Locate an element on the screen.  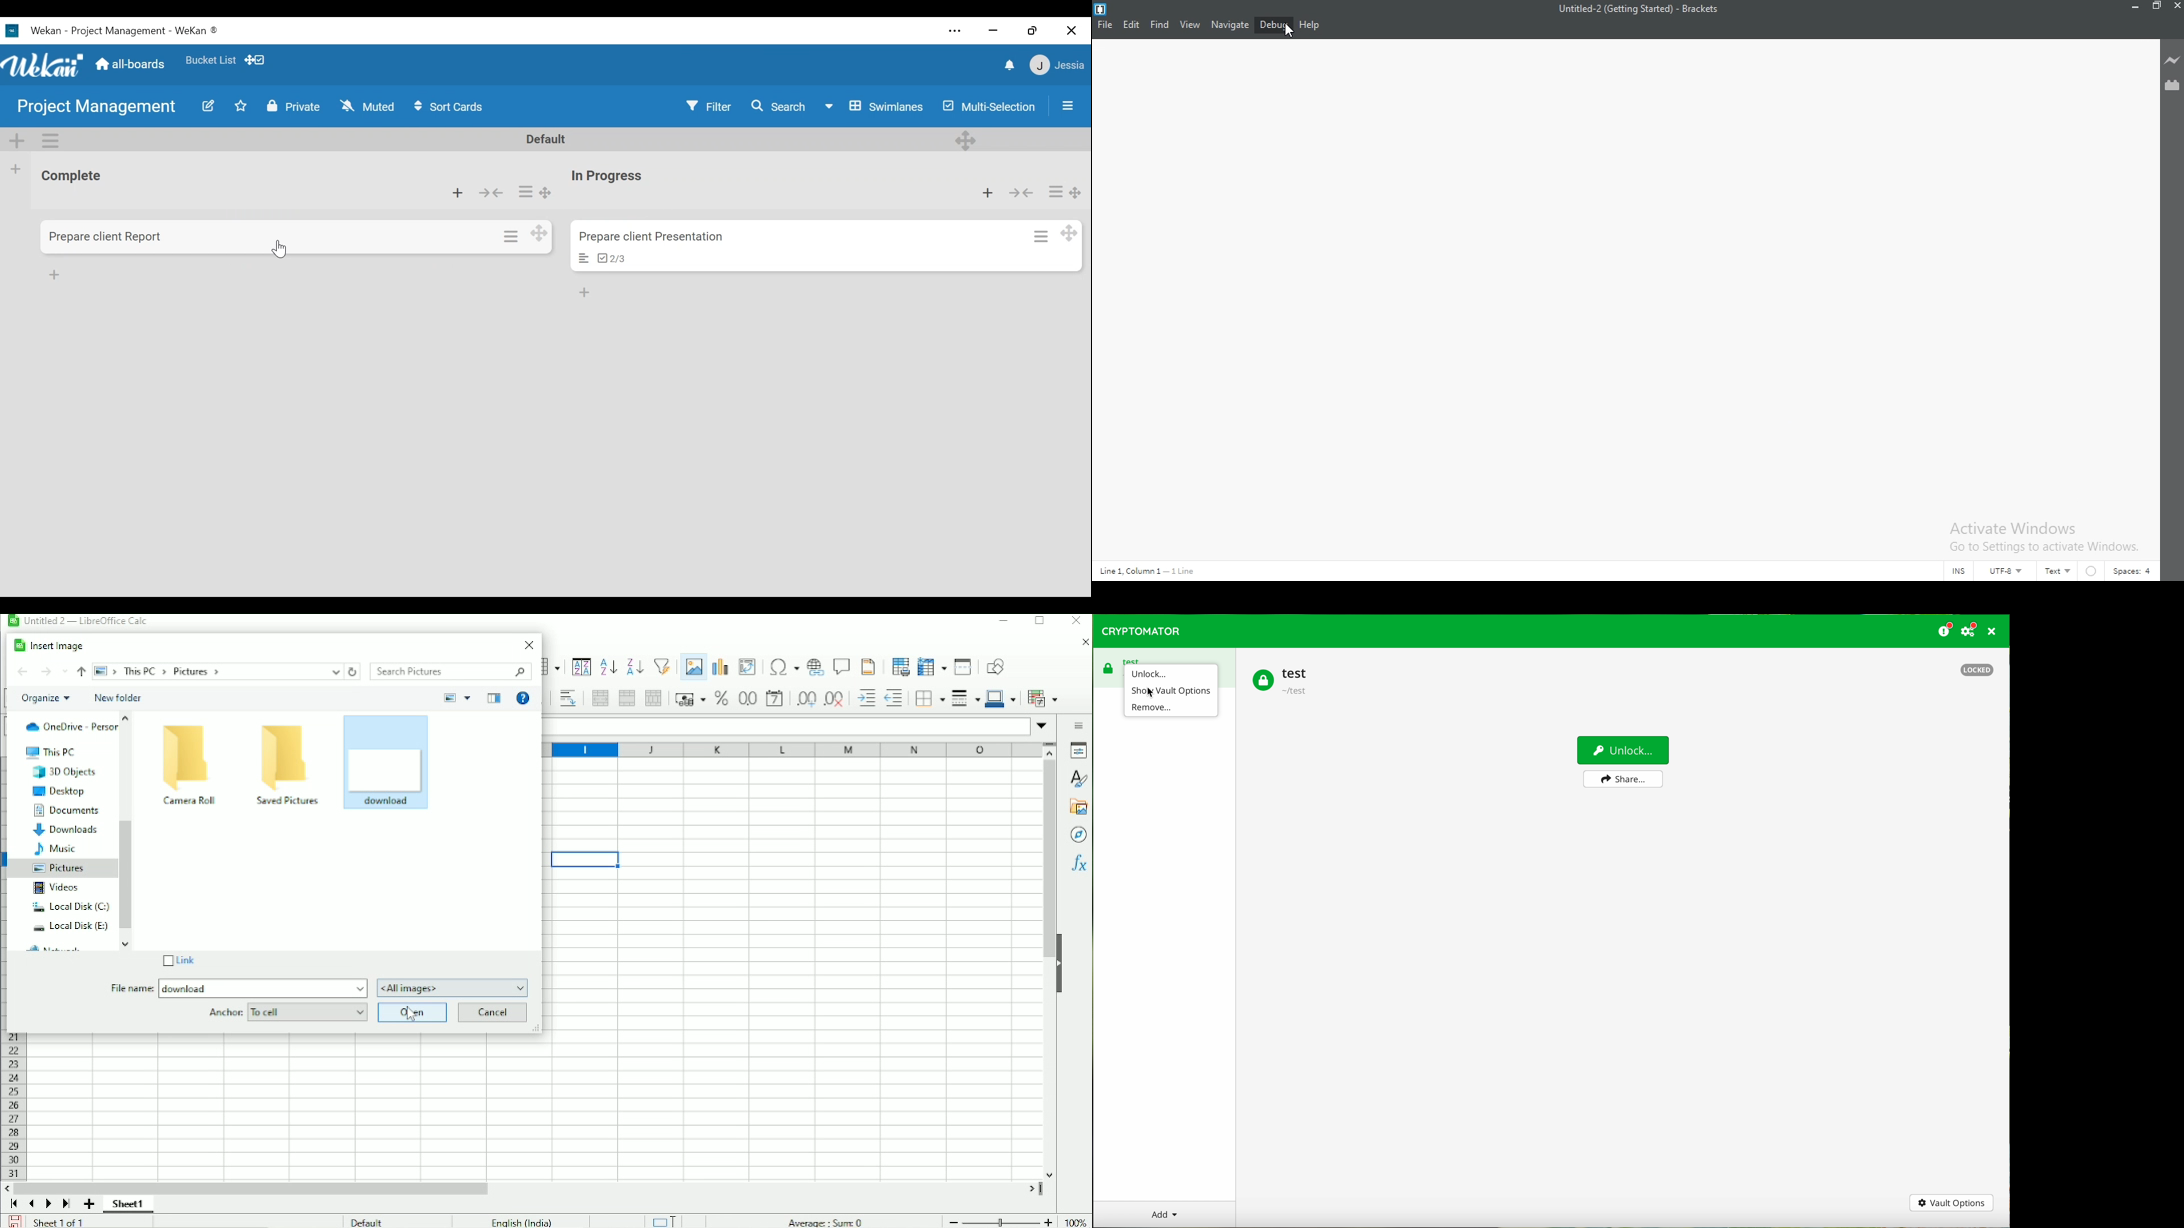
INS is located at coordinates (1959, 572).